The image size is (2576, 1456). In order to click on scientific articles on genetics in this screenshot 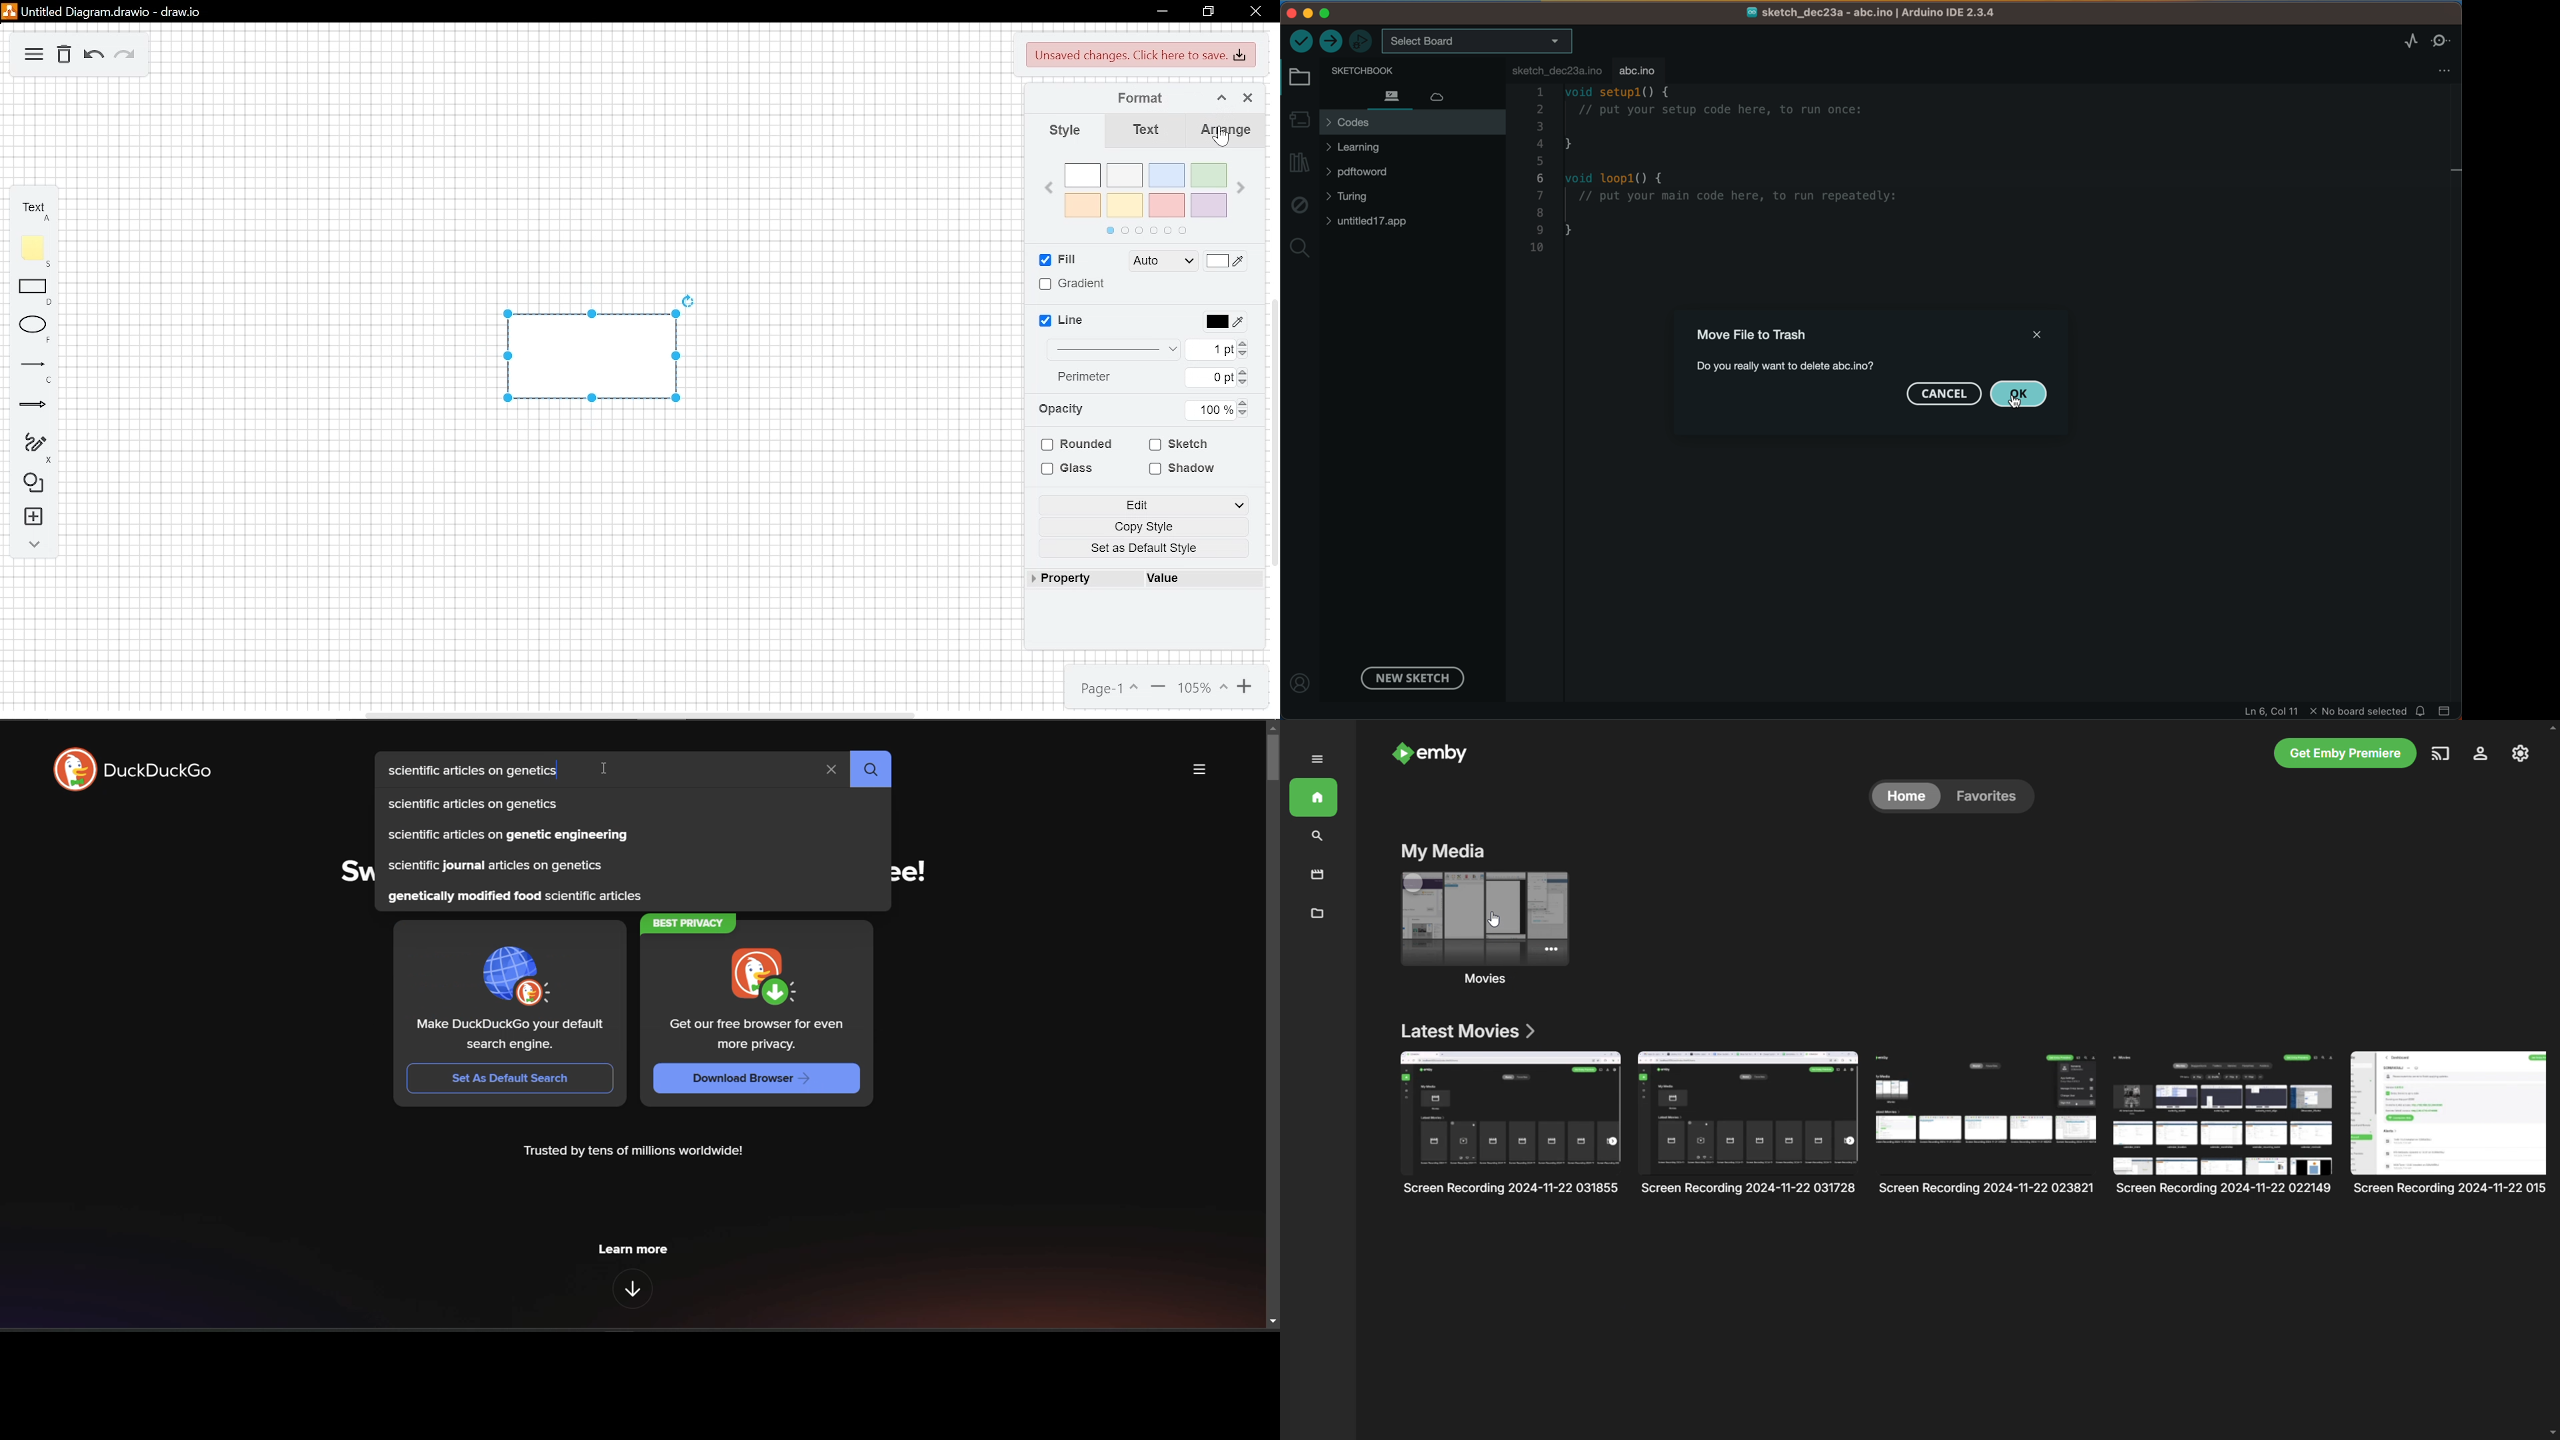, I will do `click(478, 806)`.